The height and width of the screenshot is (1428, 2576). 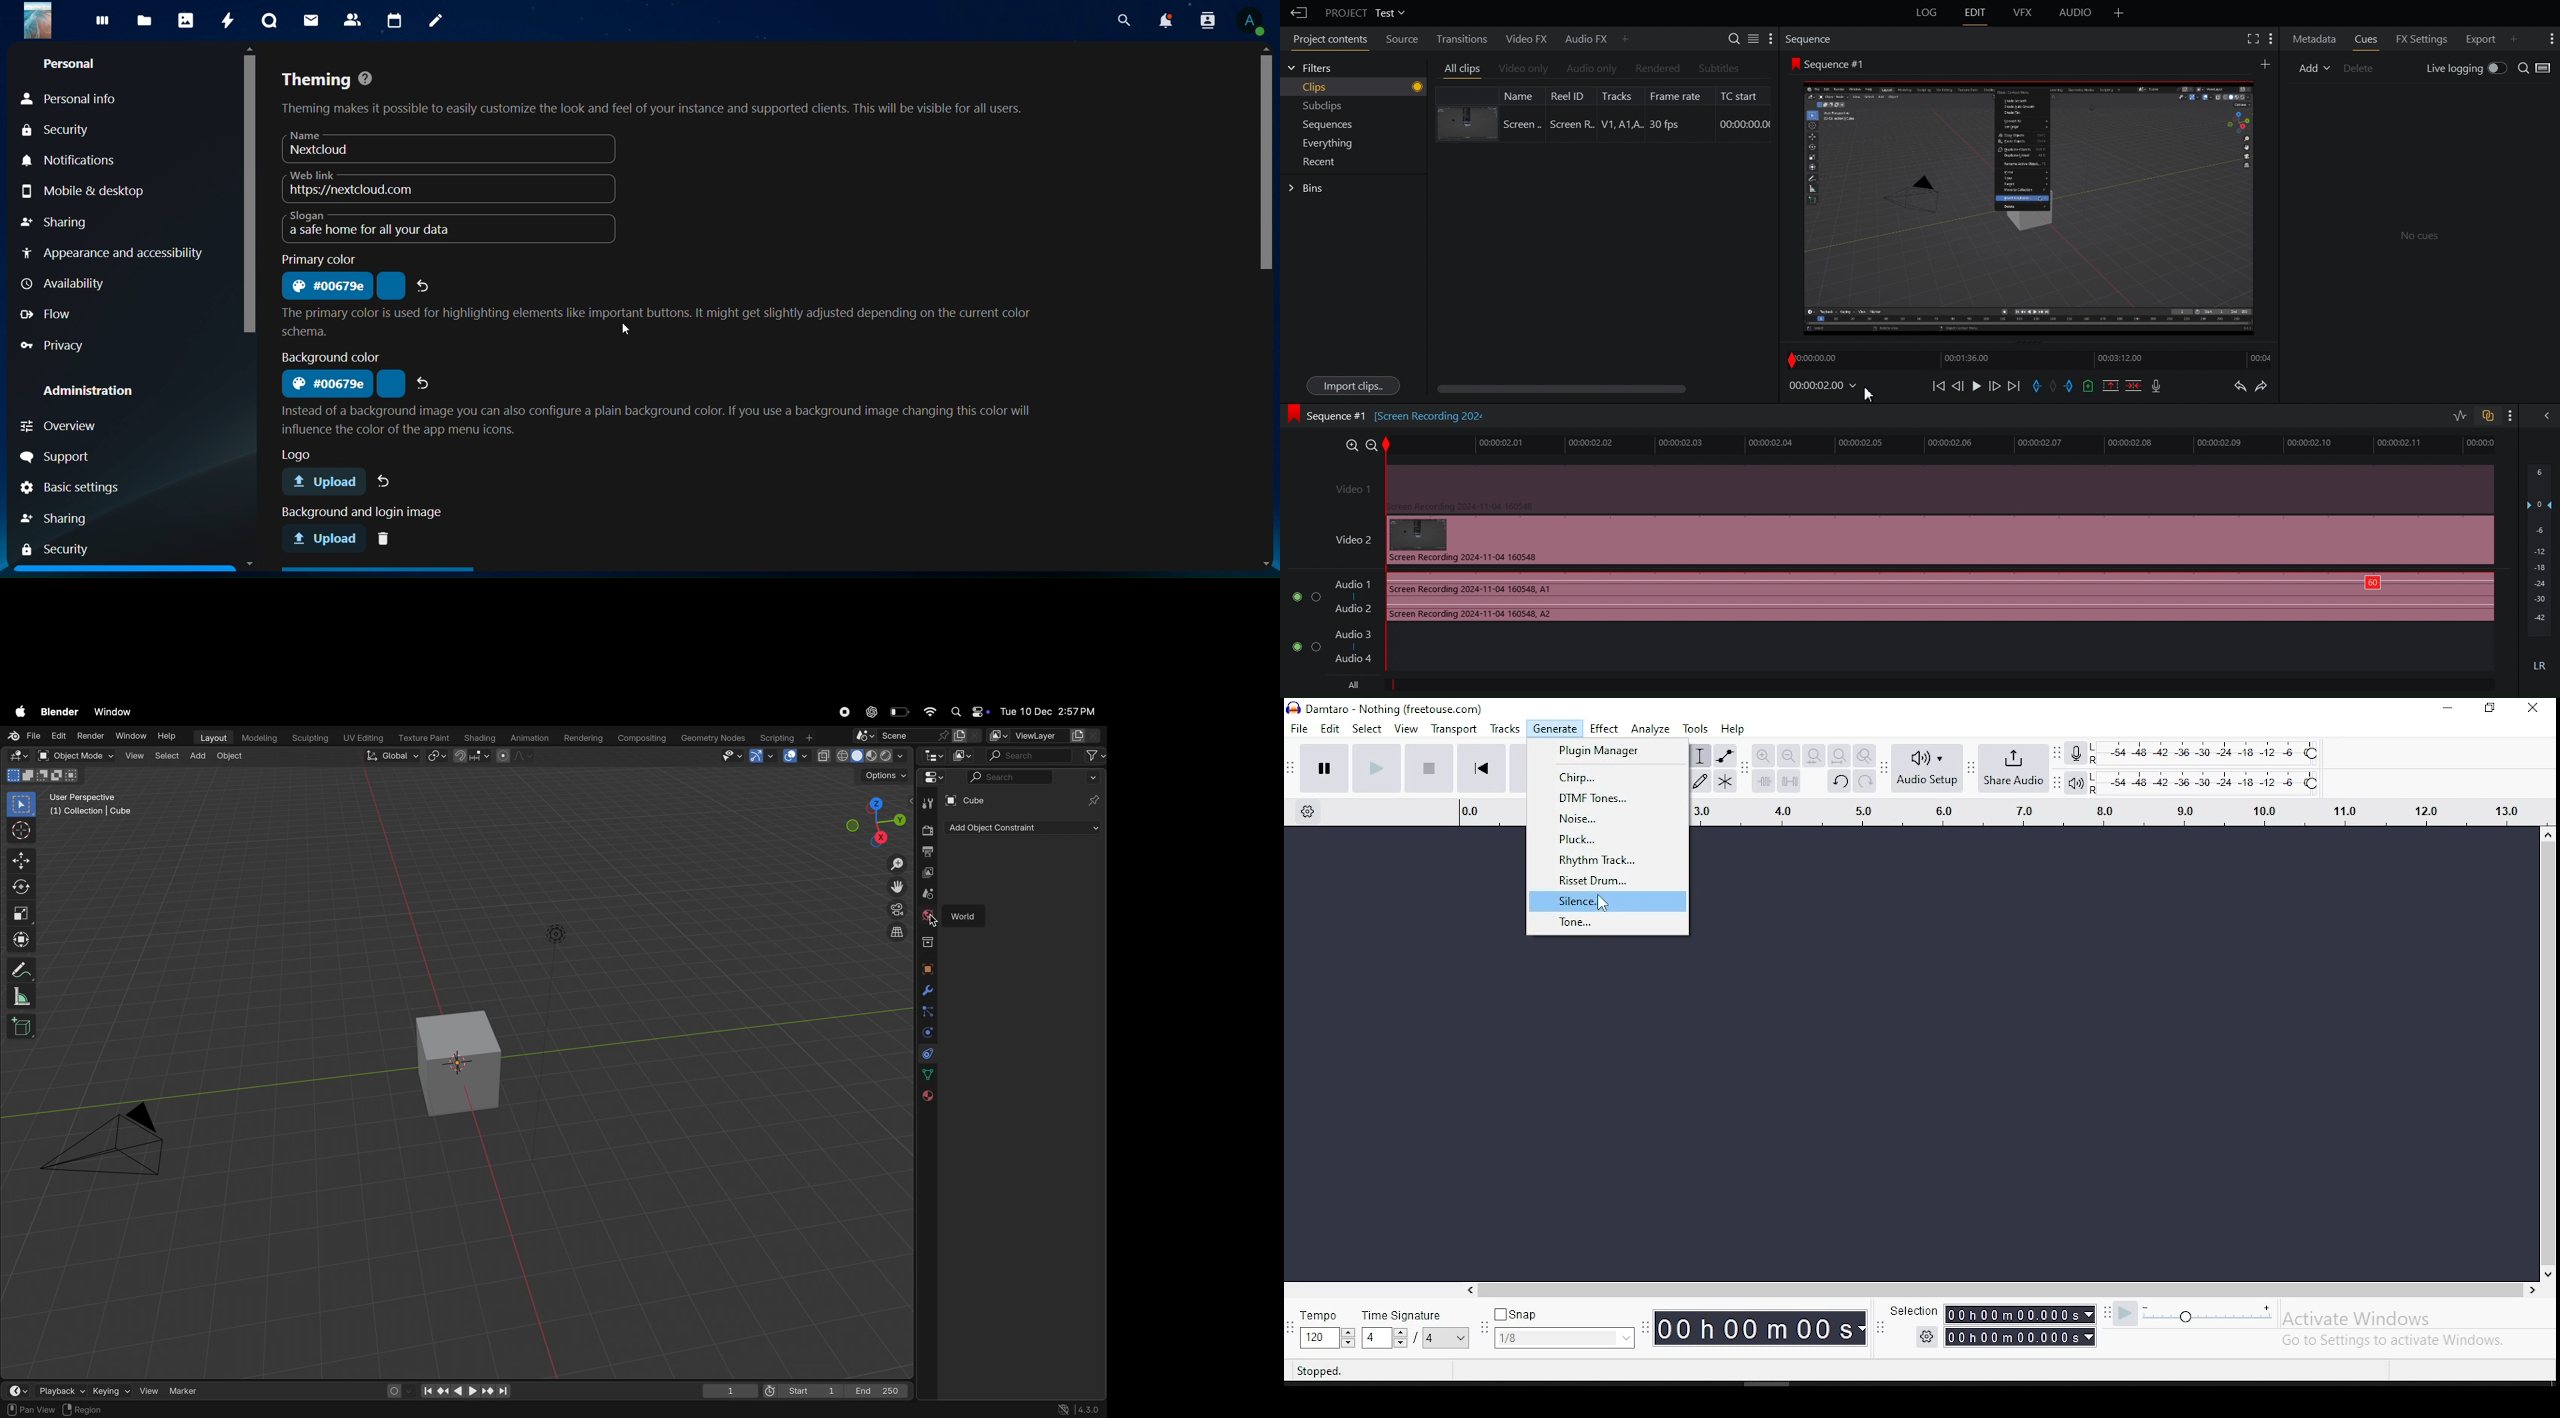 What do you see at coordinates (1352, 386) in the screenshot?
I see `Import clips` at bounding box center [1352, 386].